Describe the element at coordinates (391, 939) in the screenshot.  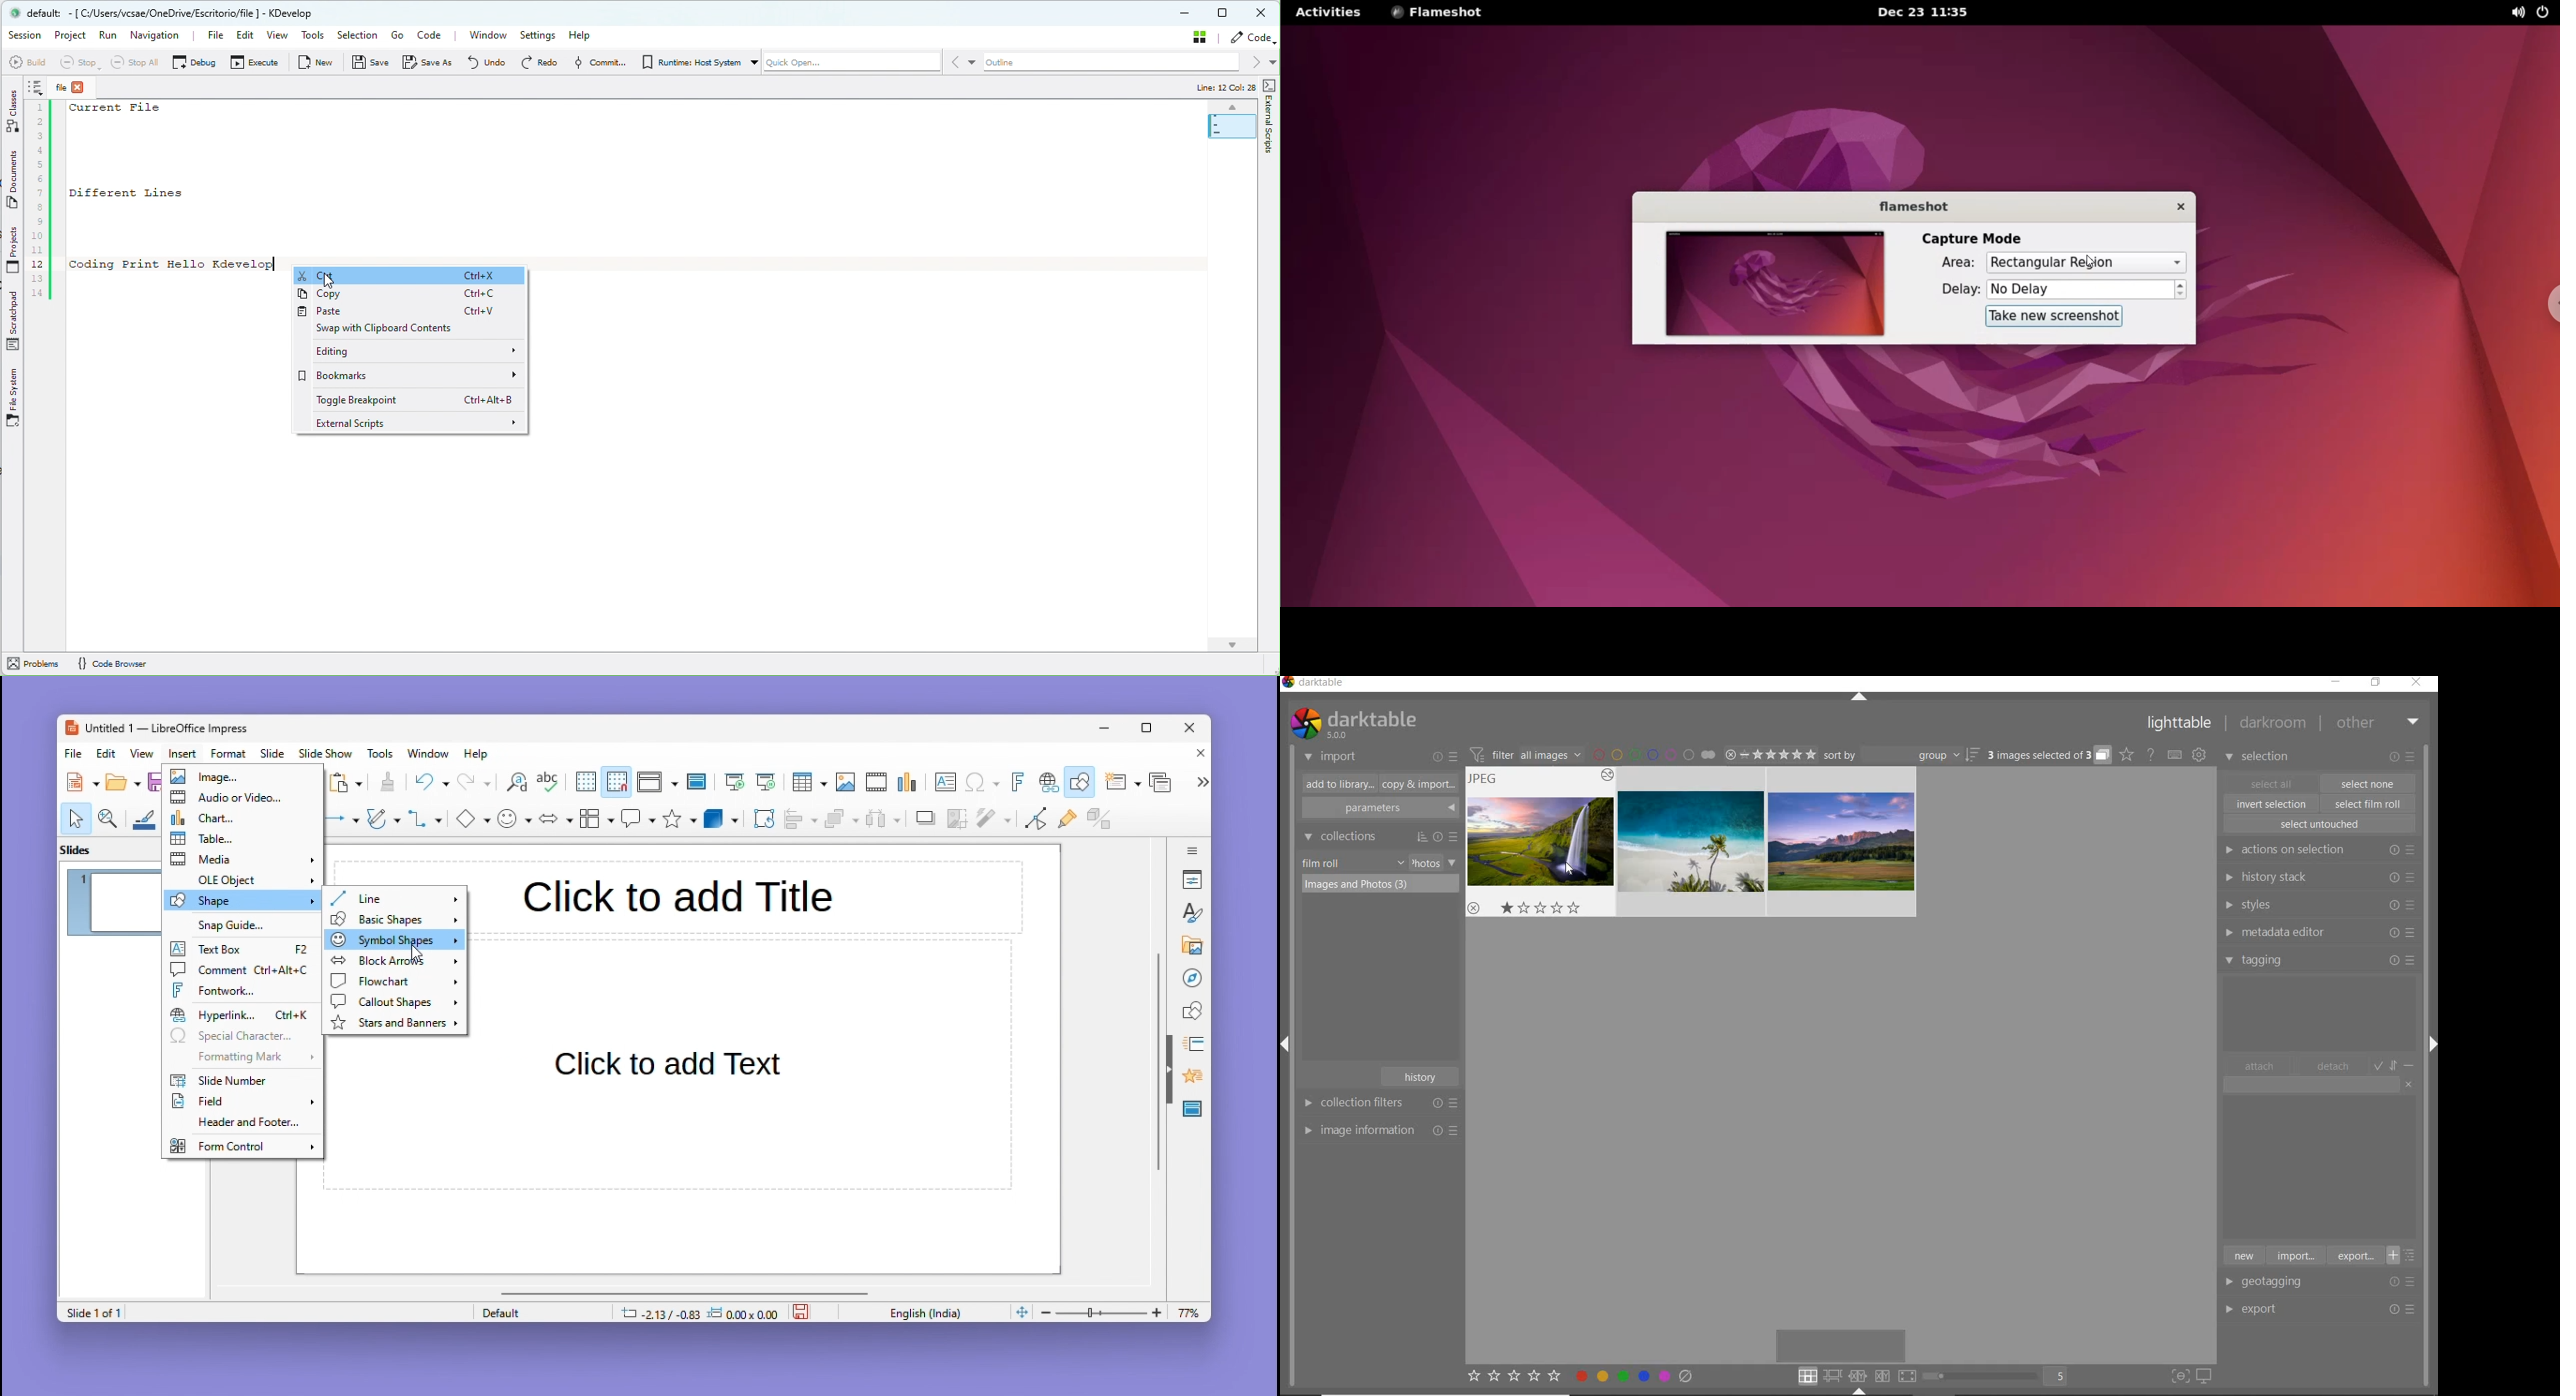
I see `Symbol shapes` at that location.